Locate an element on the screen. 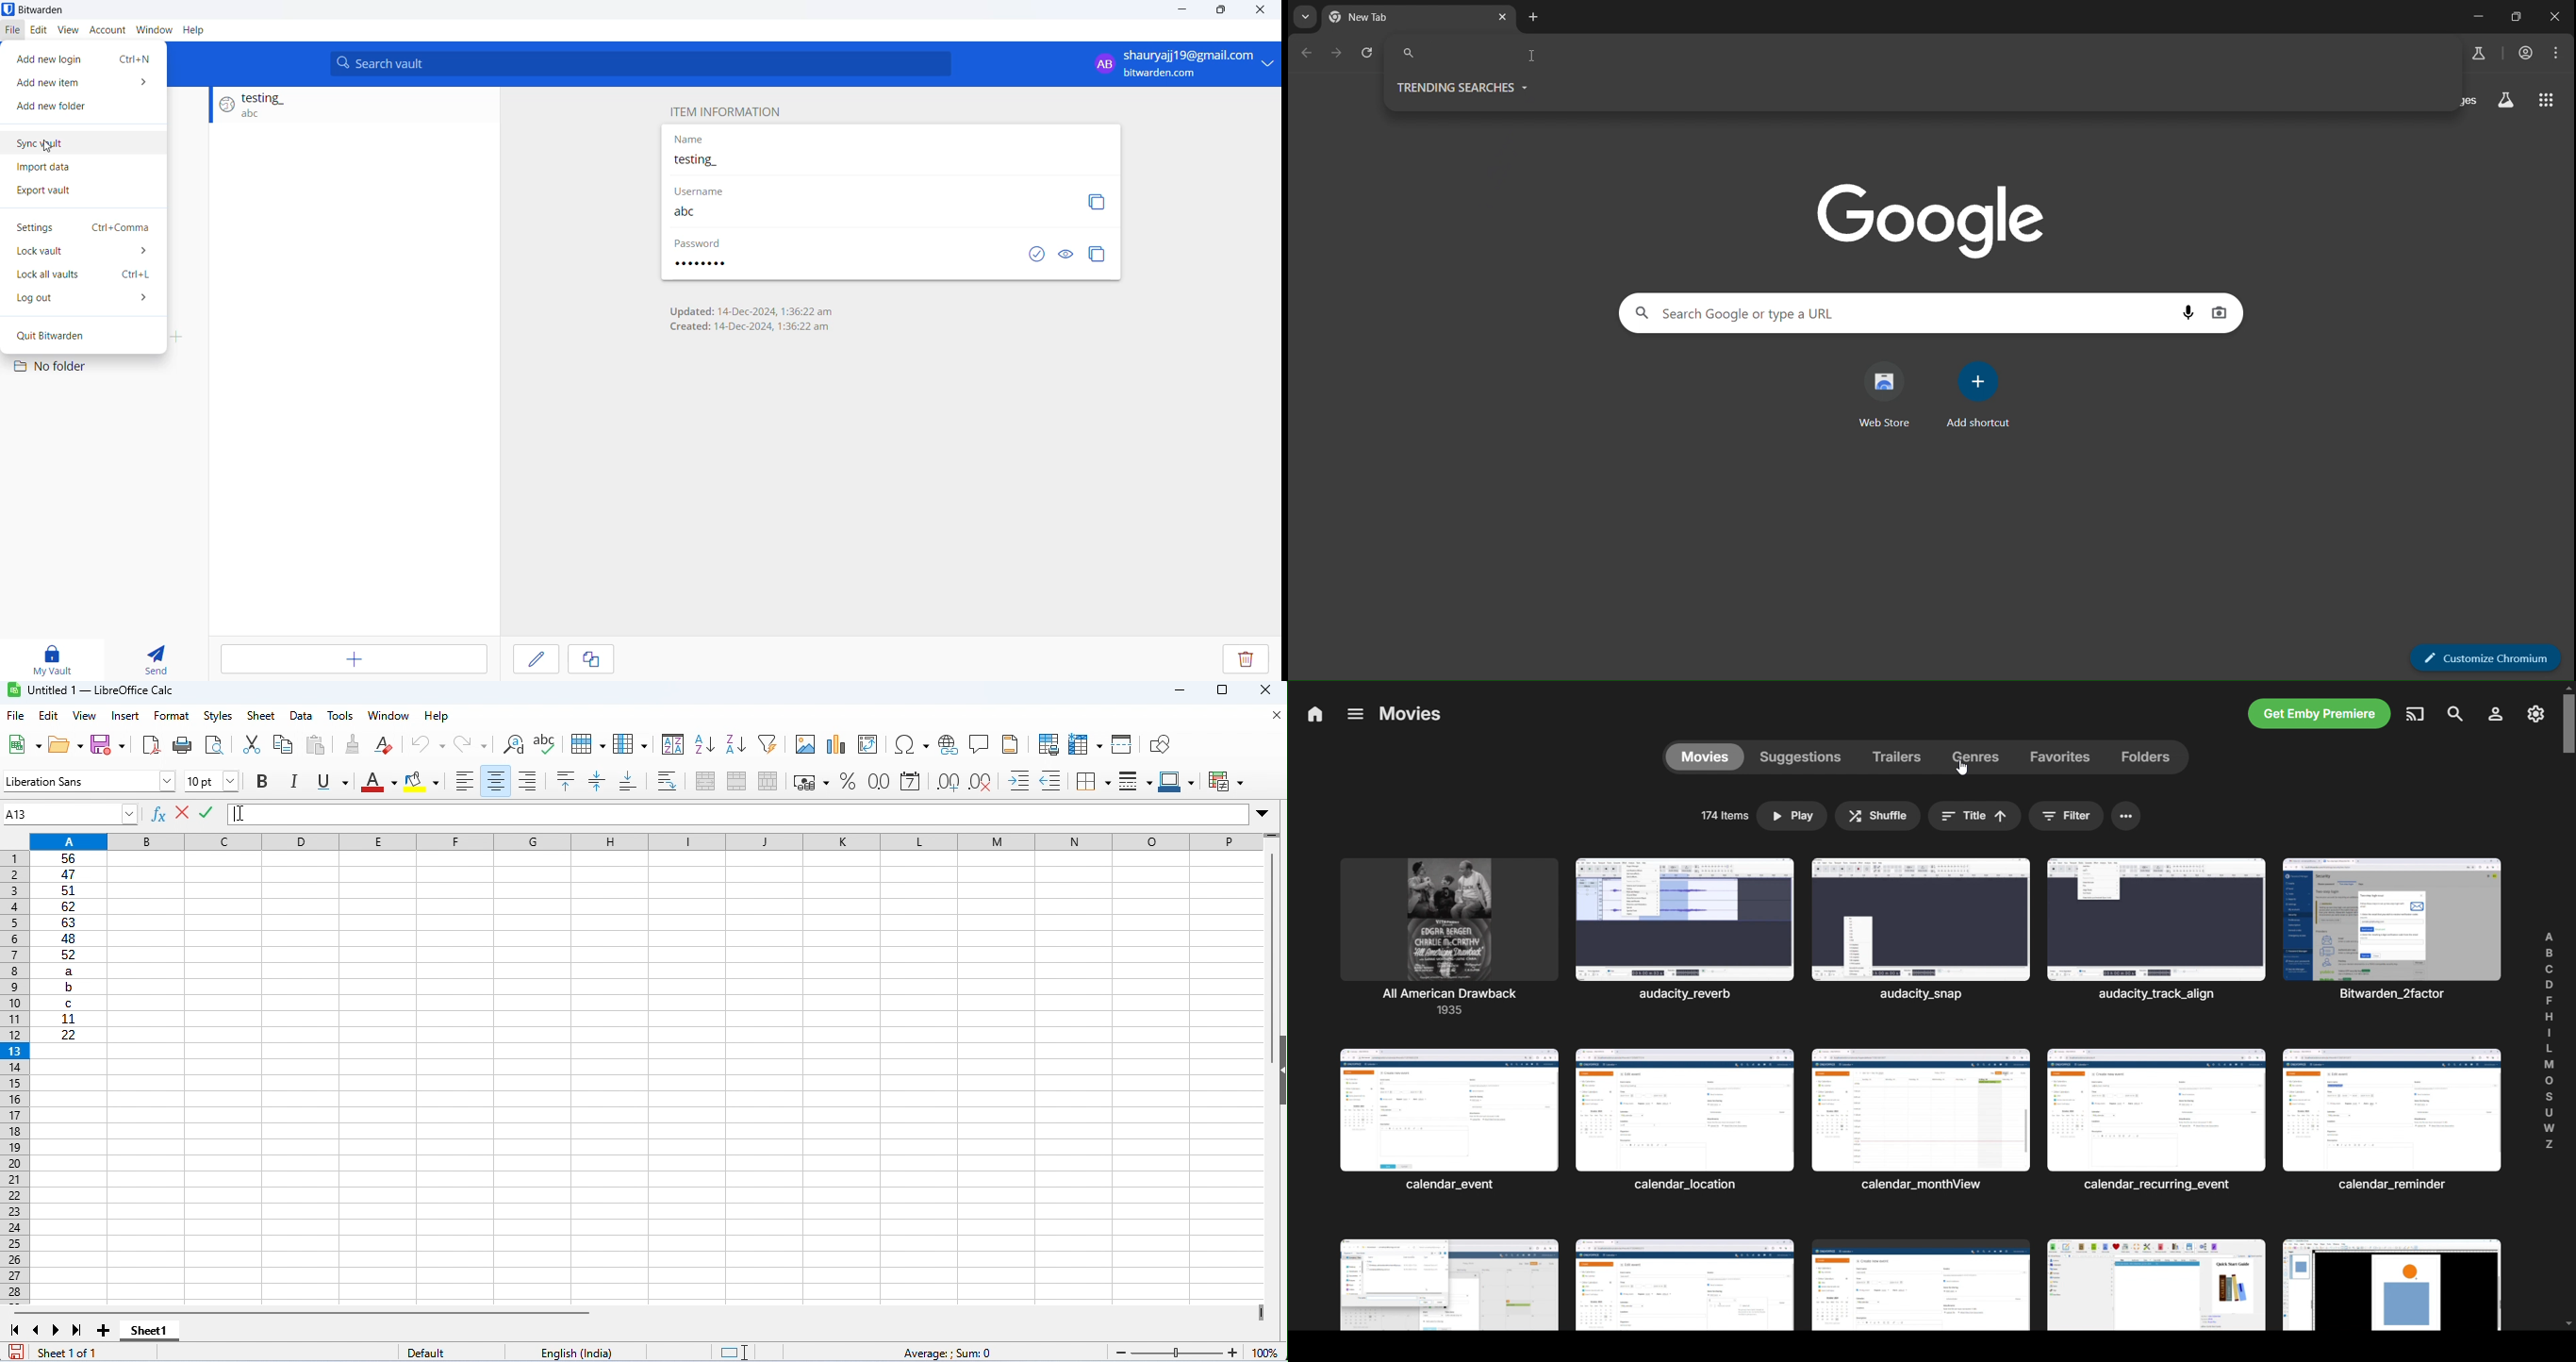  Cancel is located at coordinates (600, 660).